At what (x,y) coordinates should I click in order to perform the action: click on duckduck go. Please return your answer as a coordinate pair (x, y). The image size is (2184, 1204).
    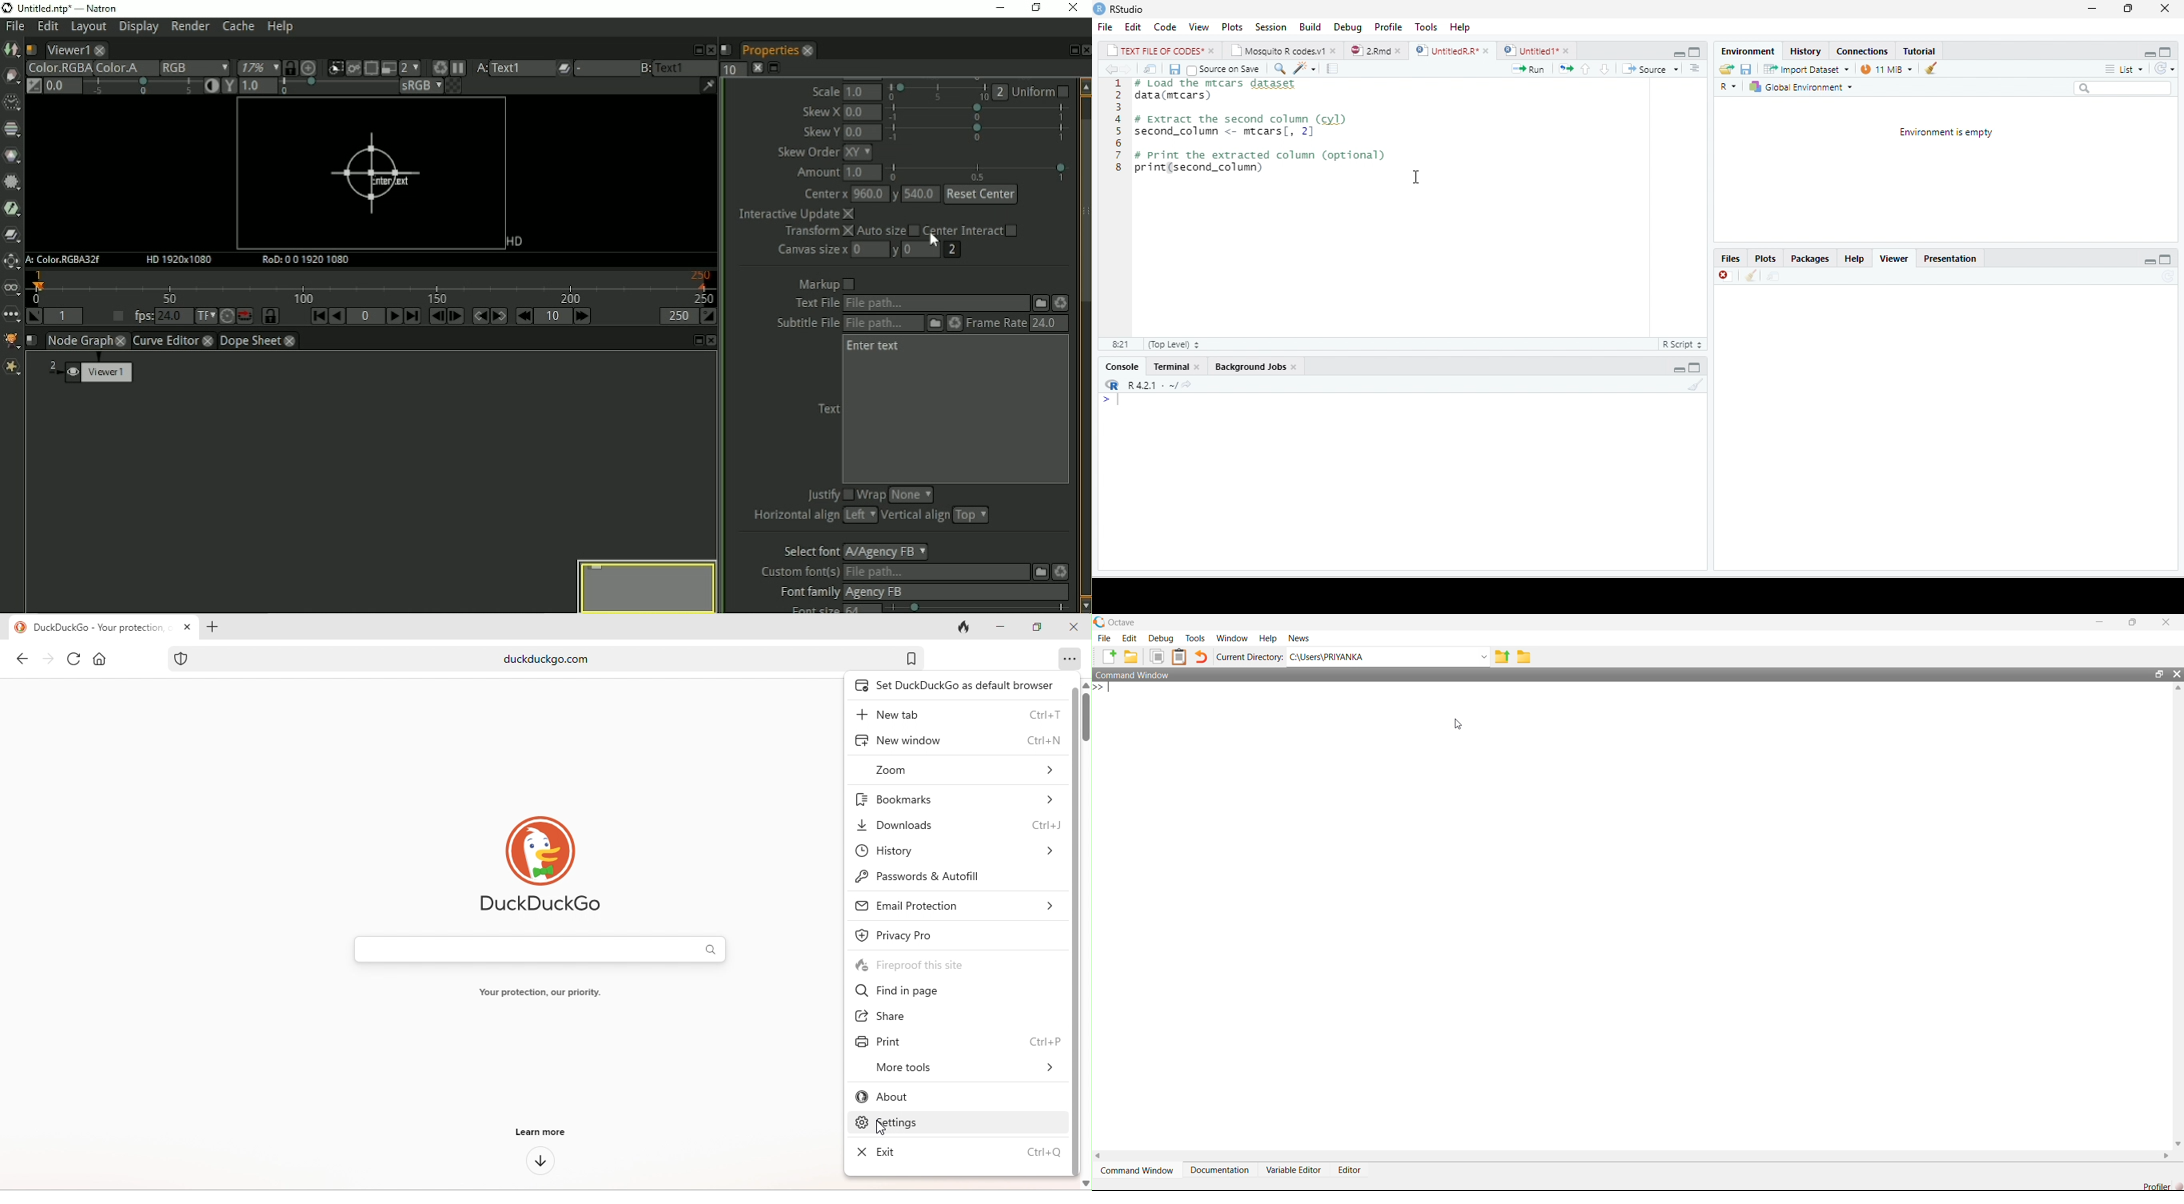
    Looking at the image, I should click on (550, 907).